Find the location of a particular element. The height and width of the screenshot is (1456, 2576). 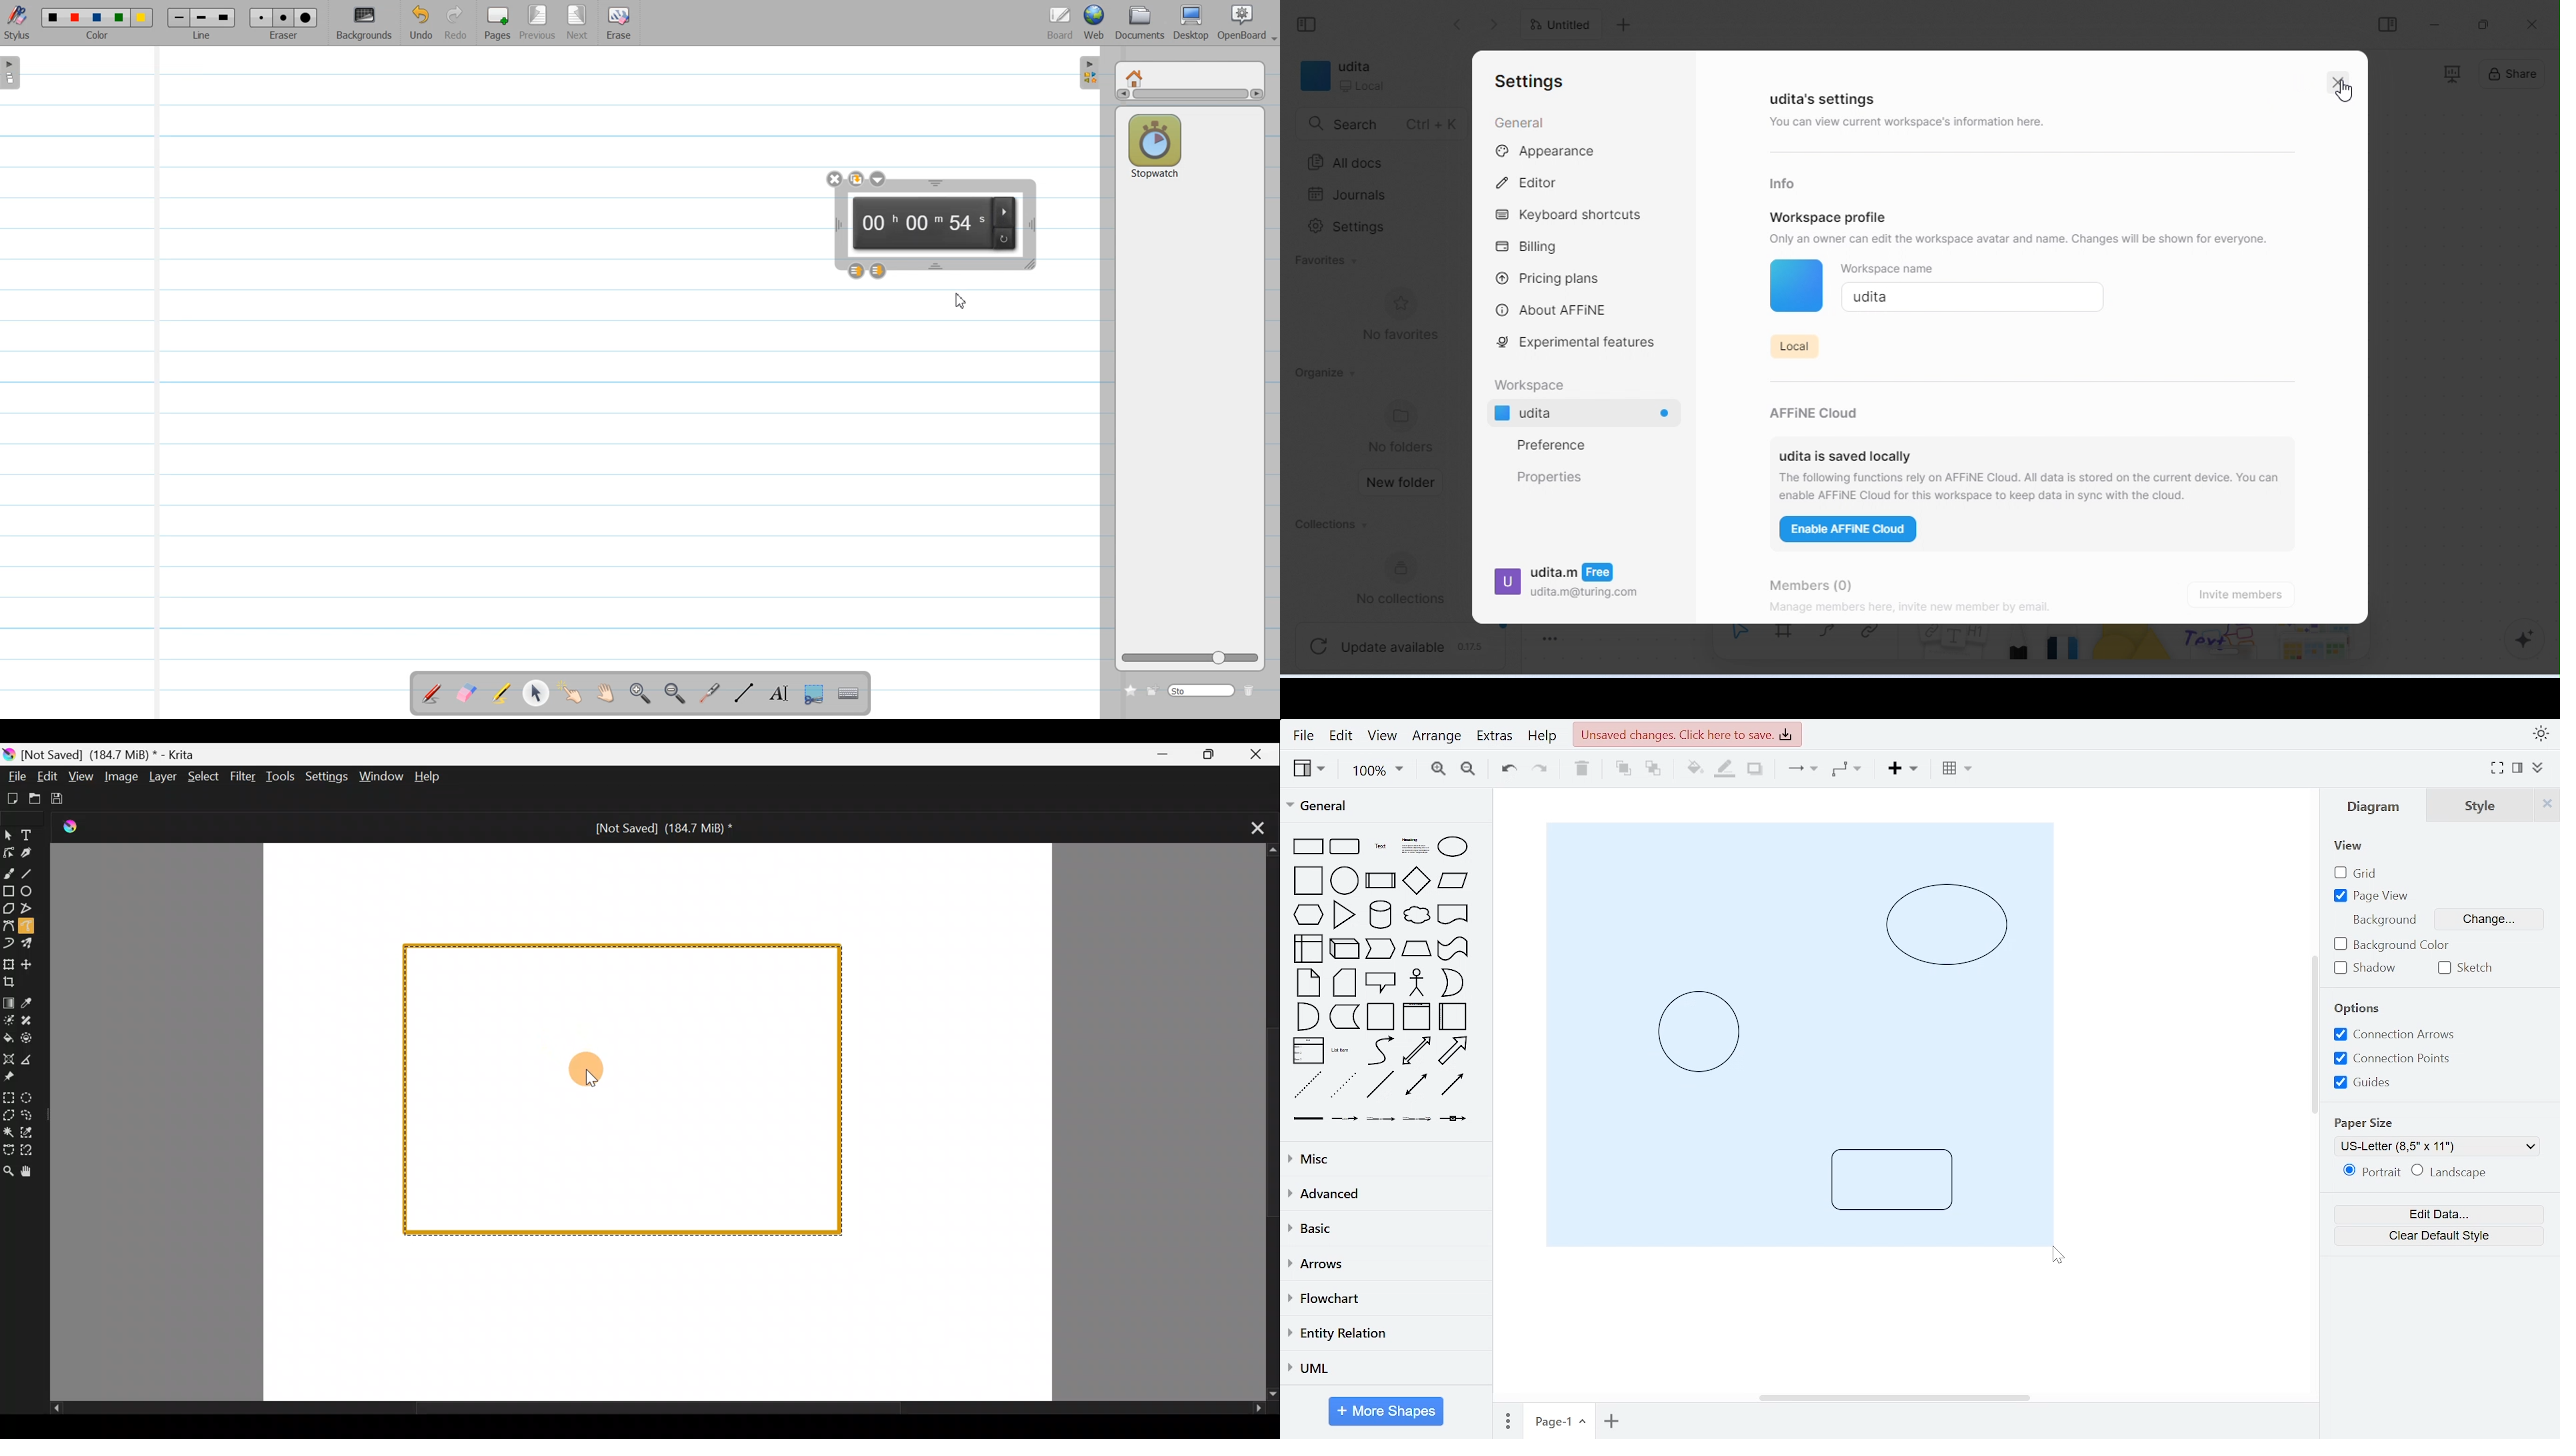

card is located at coordinates (1345, 983).